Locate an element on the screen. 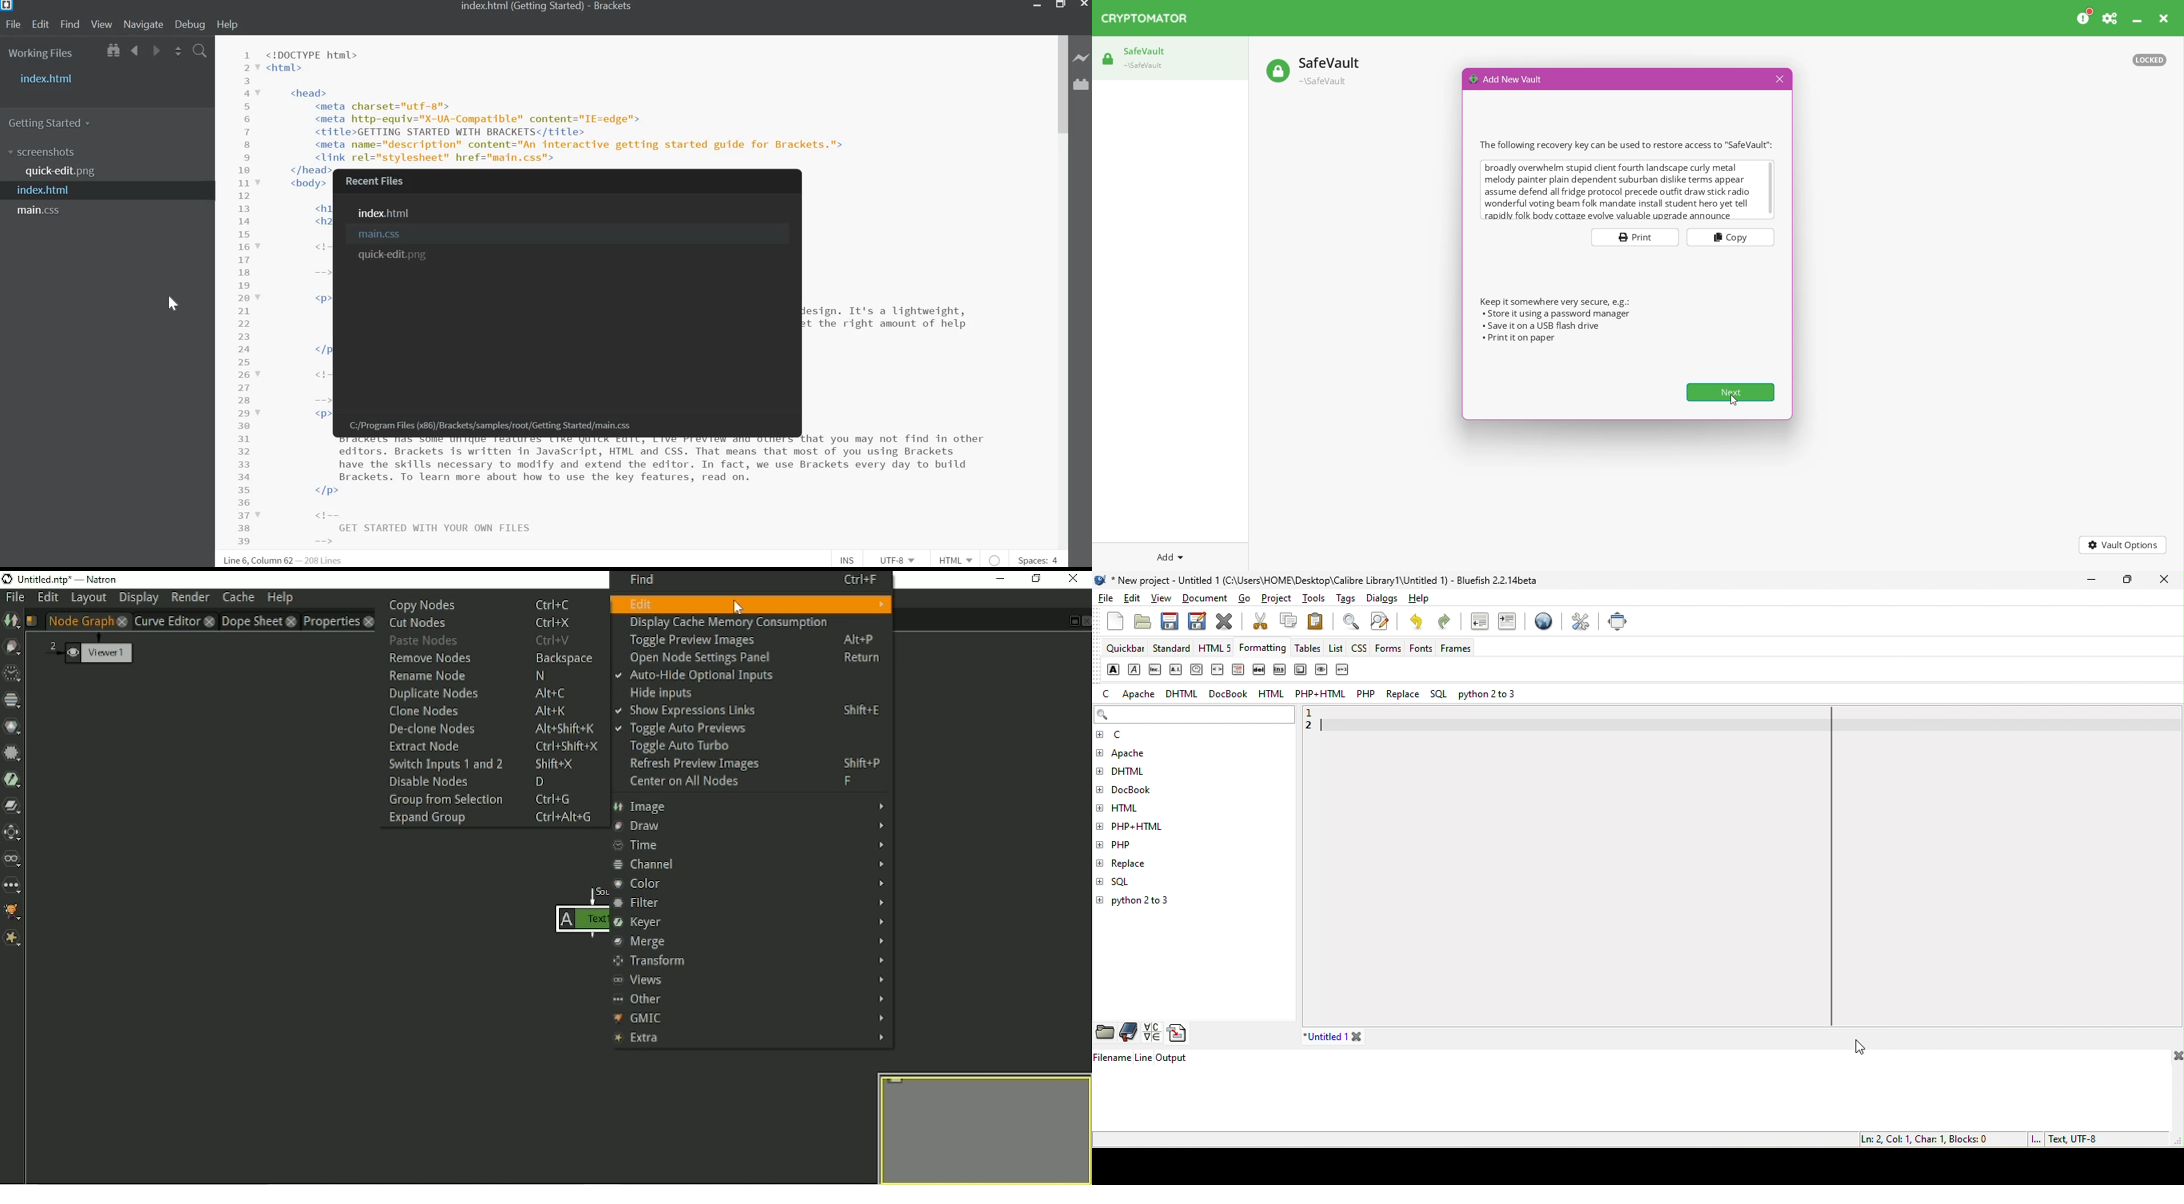  Navigate Forward is located at coordinates (155, 51).